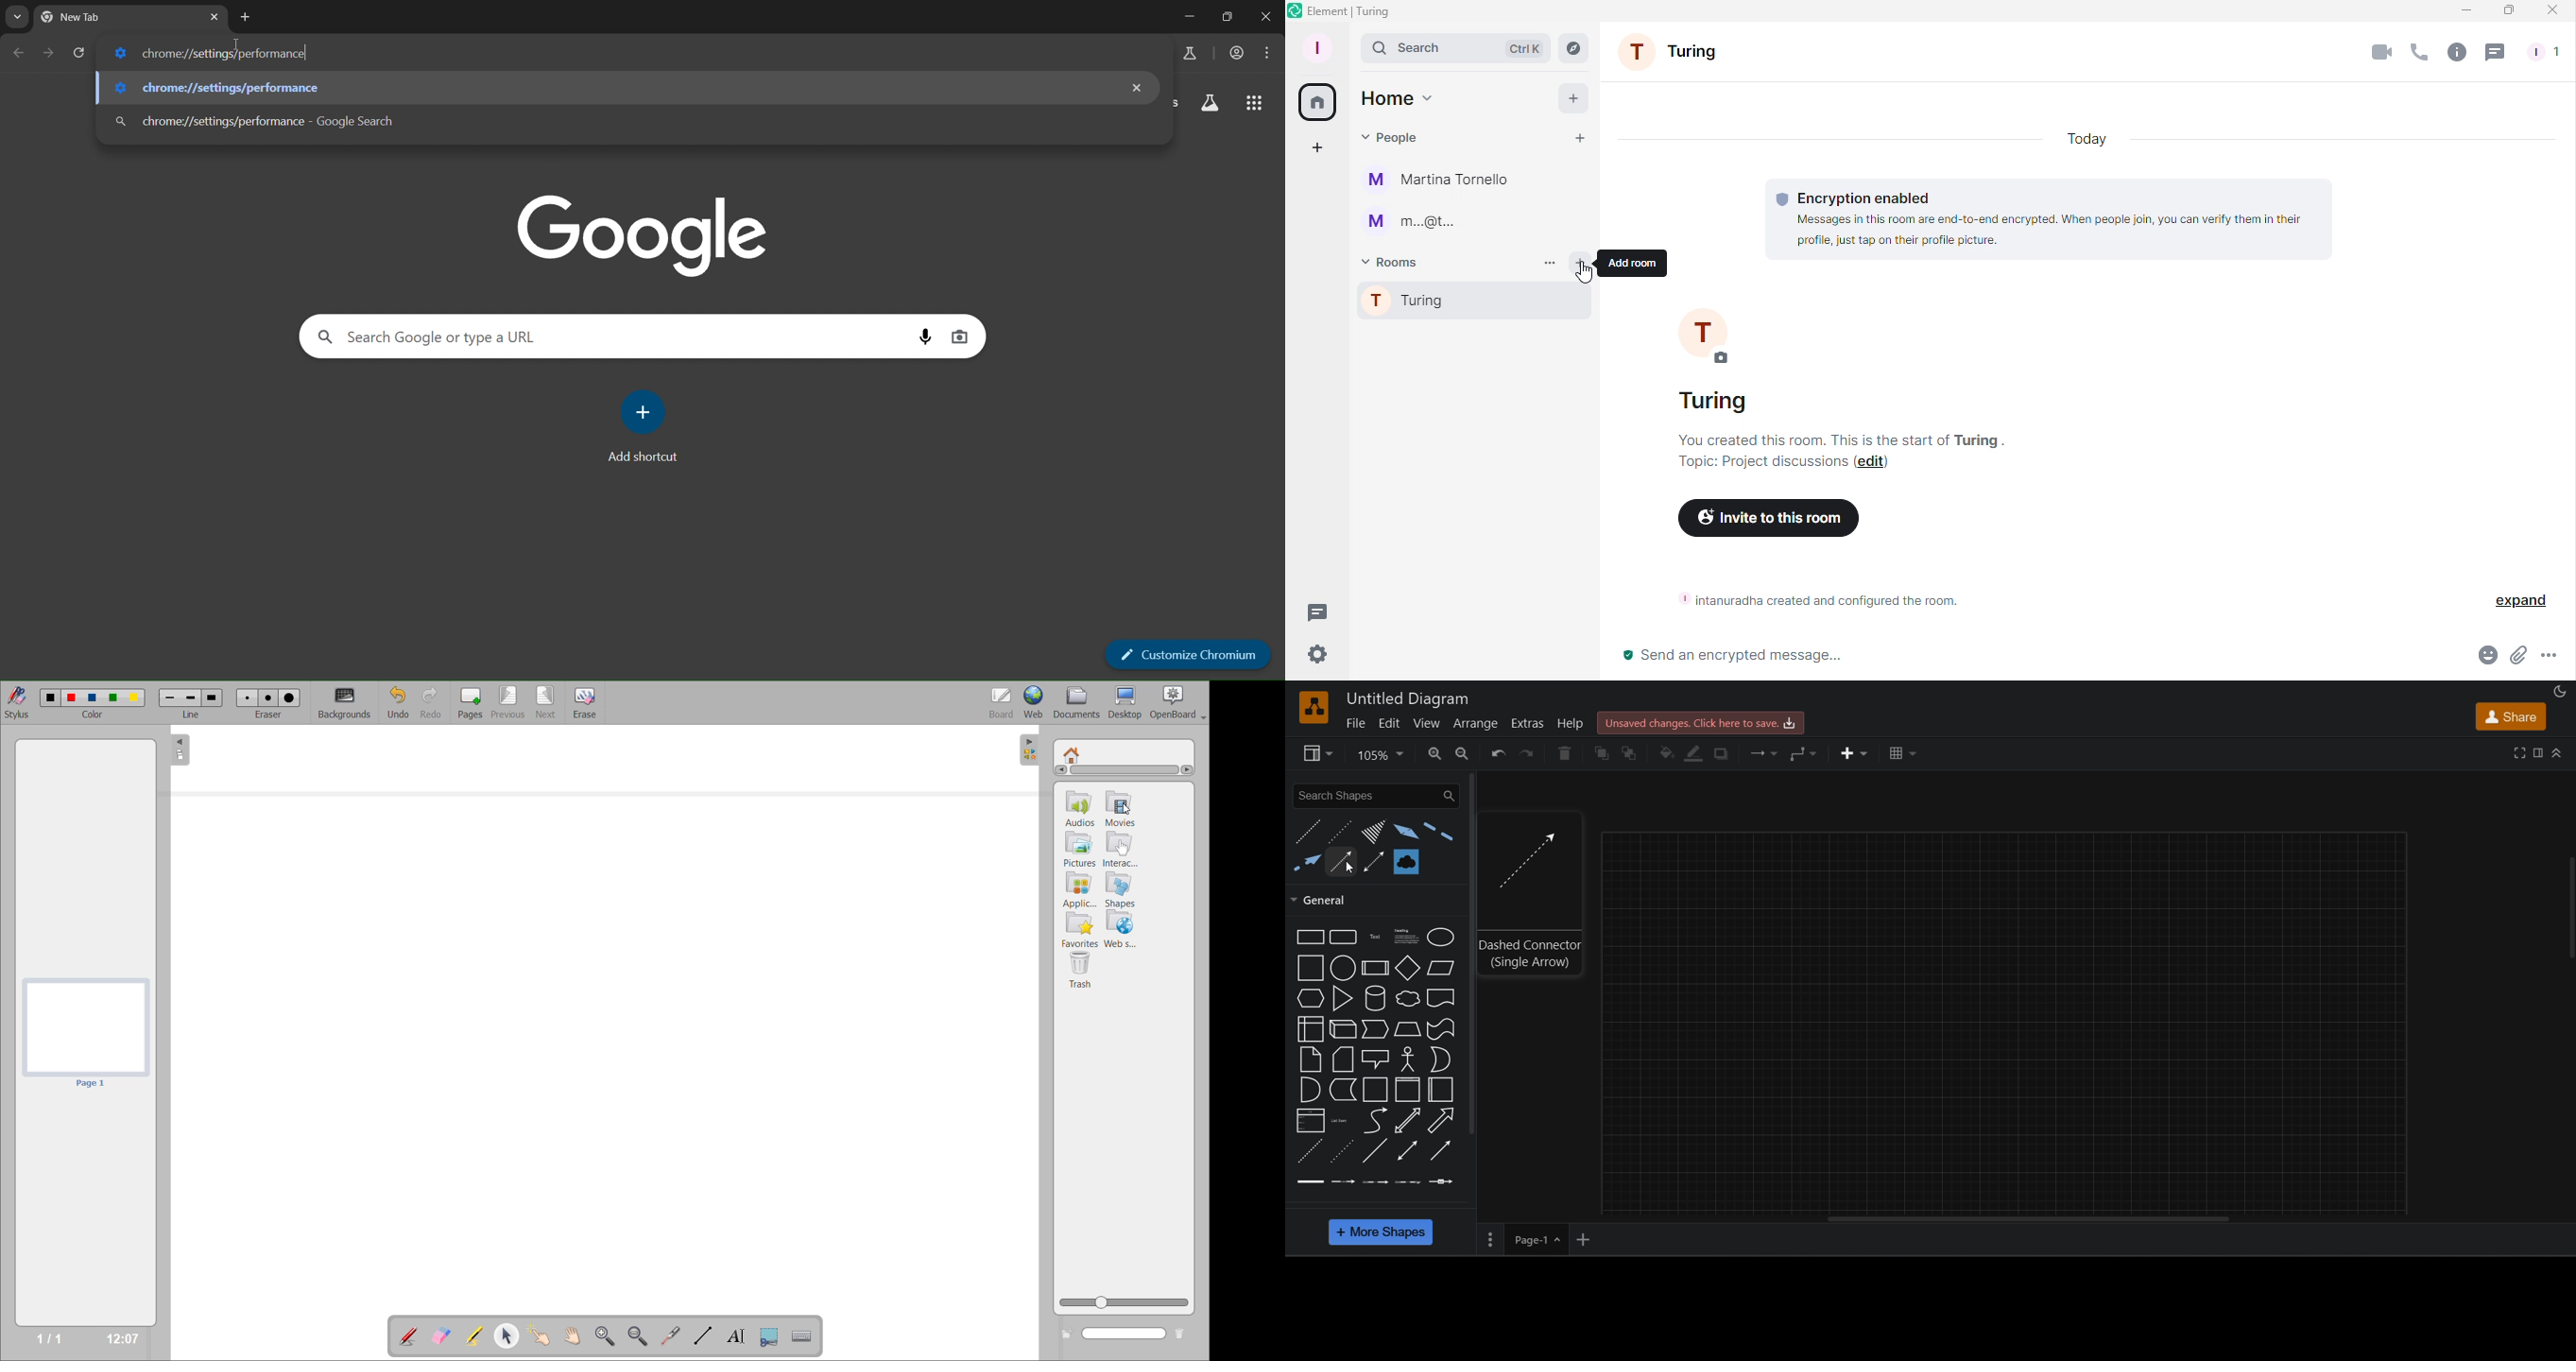  Describe the element at coordinates (1528, 723) in the screenshot. I see `extras` at that location.